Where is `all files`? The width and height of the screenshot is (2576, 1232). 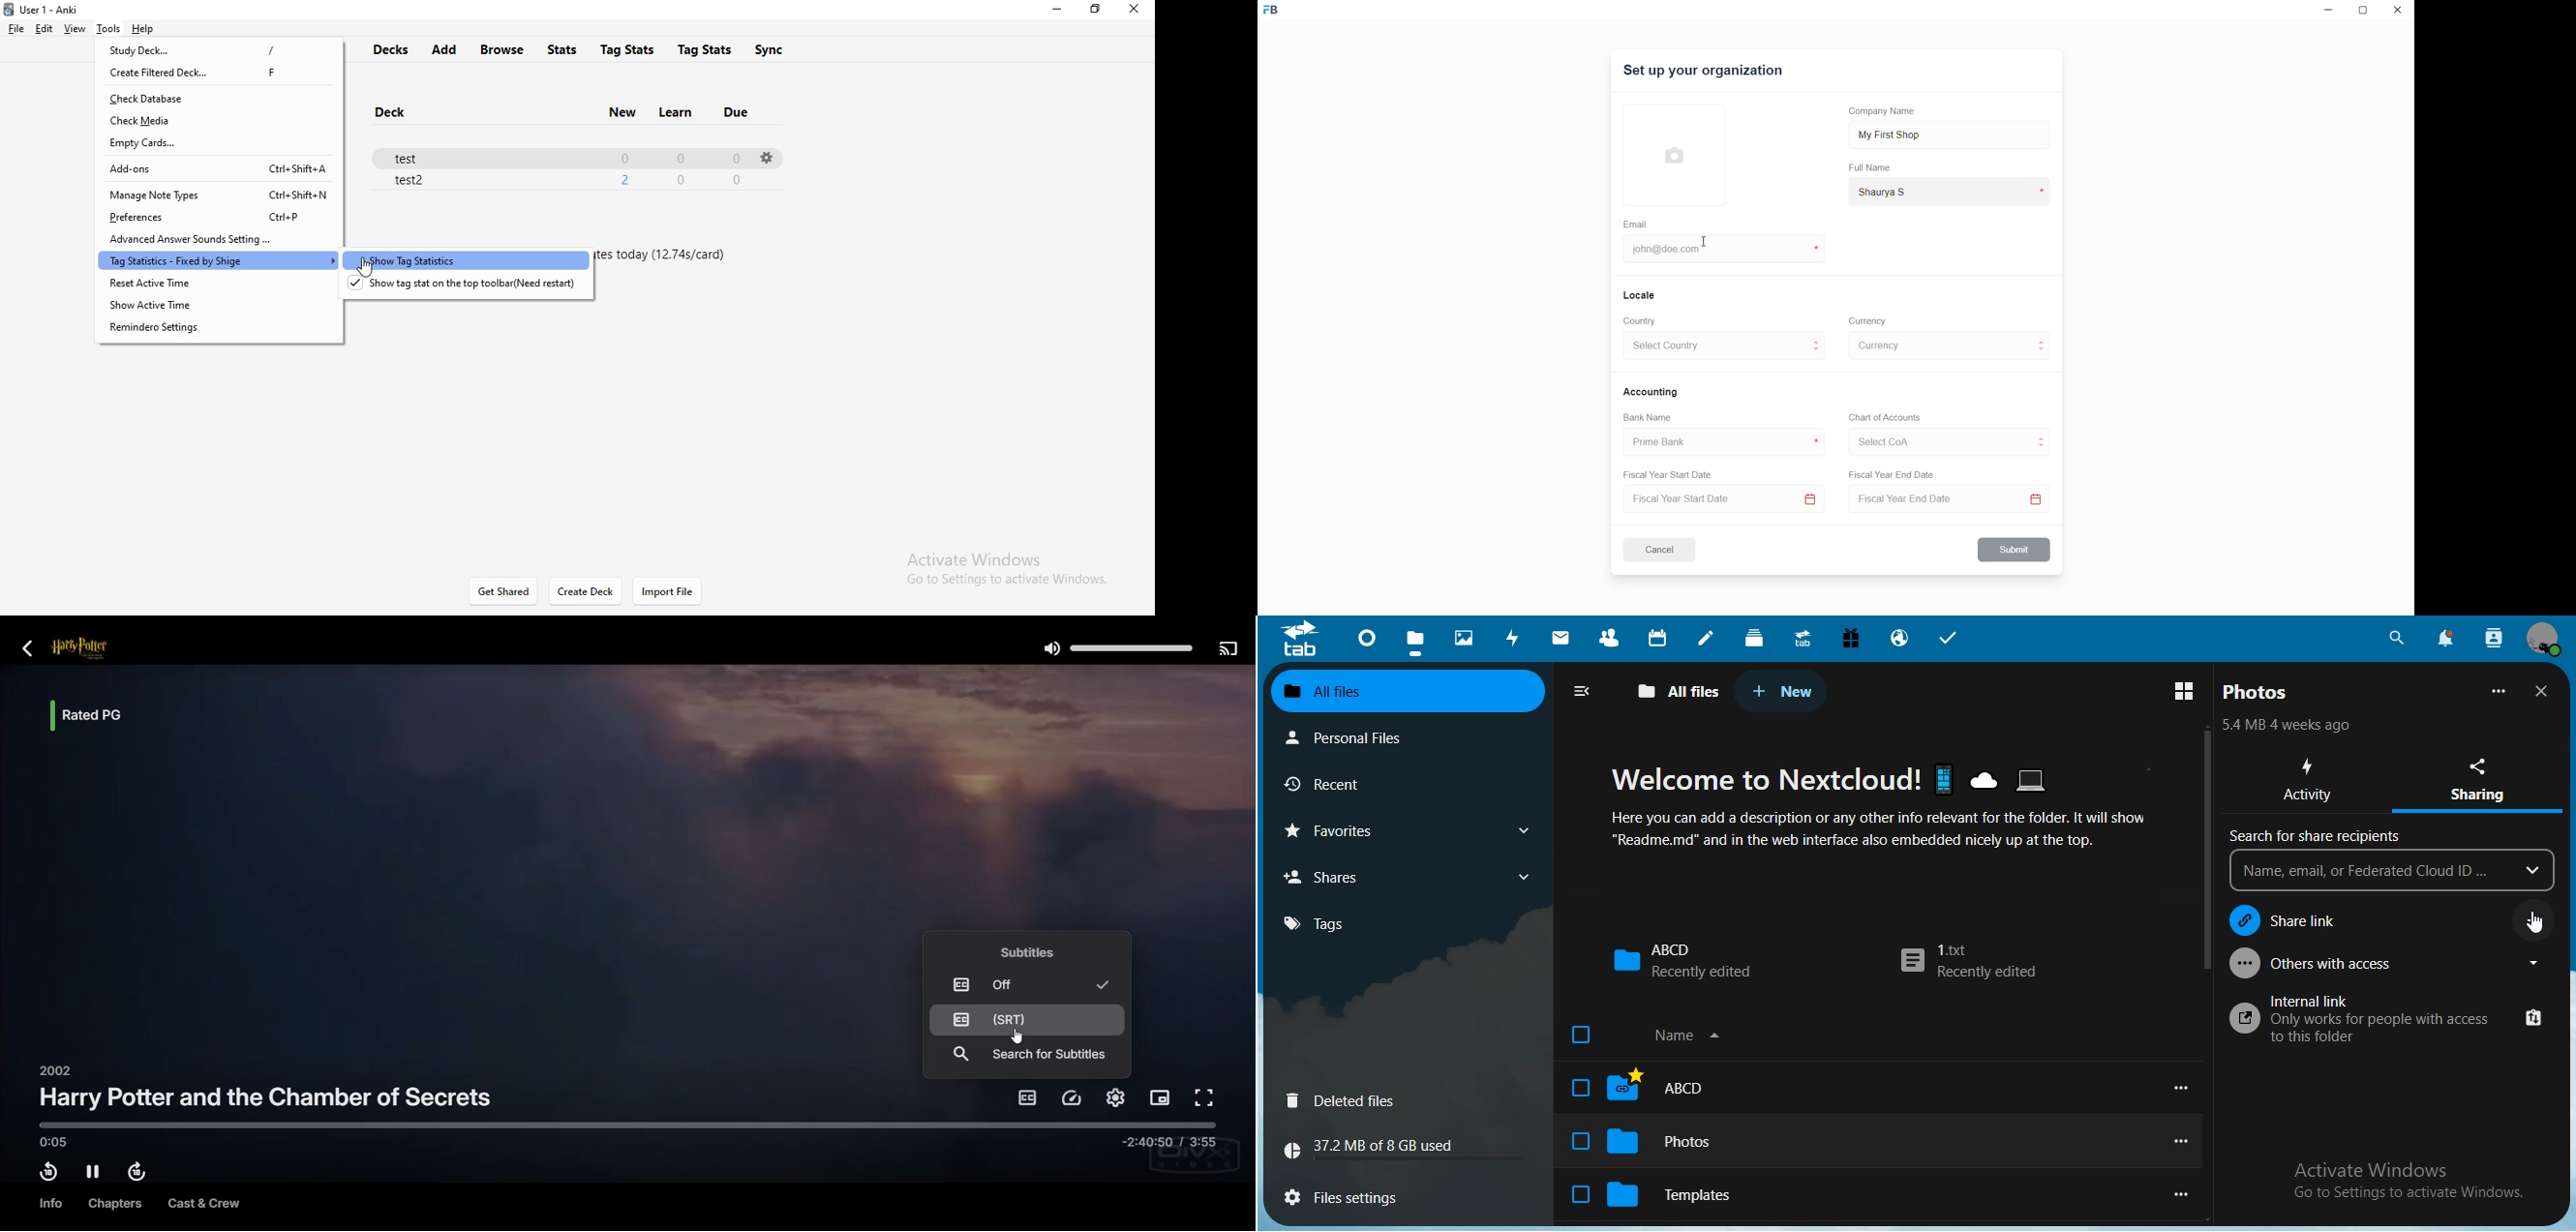 all files is located at coordinates (1680, 692).